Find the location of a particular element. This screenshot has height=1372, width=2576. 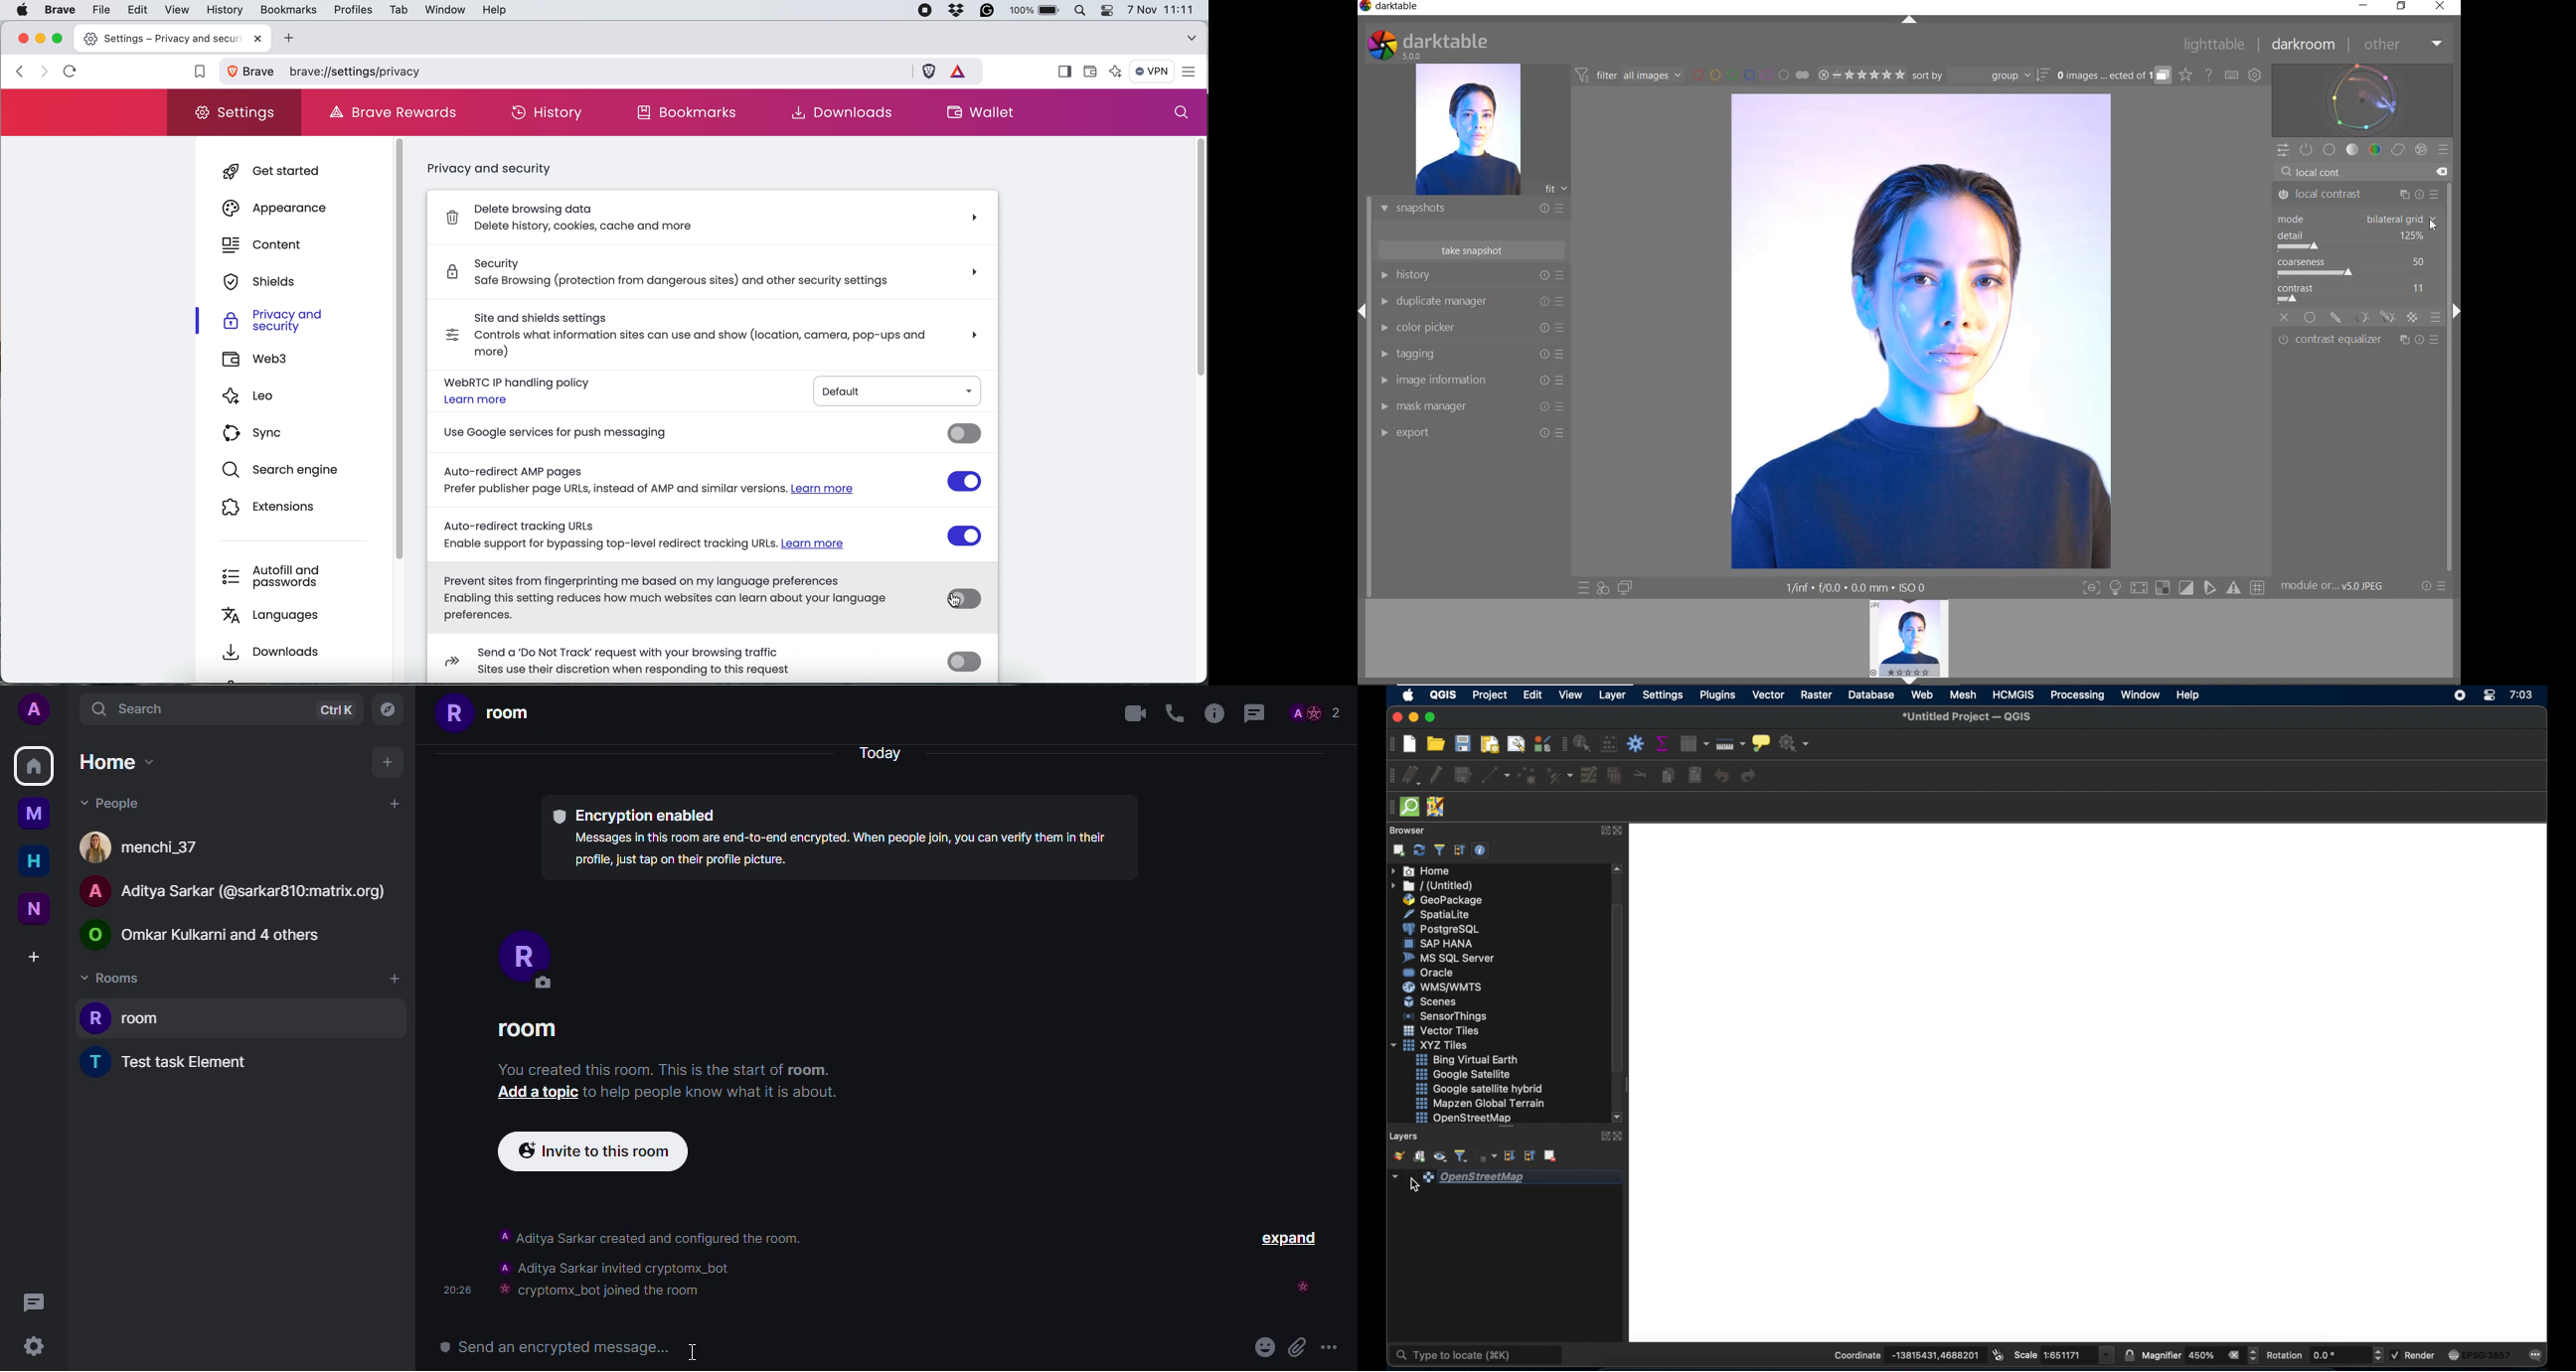

scroll downarrow is located at coordinates (1621, 1117).